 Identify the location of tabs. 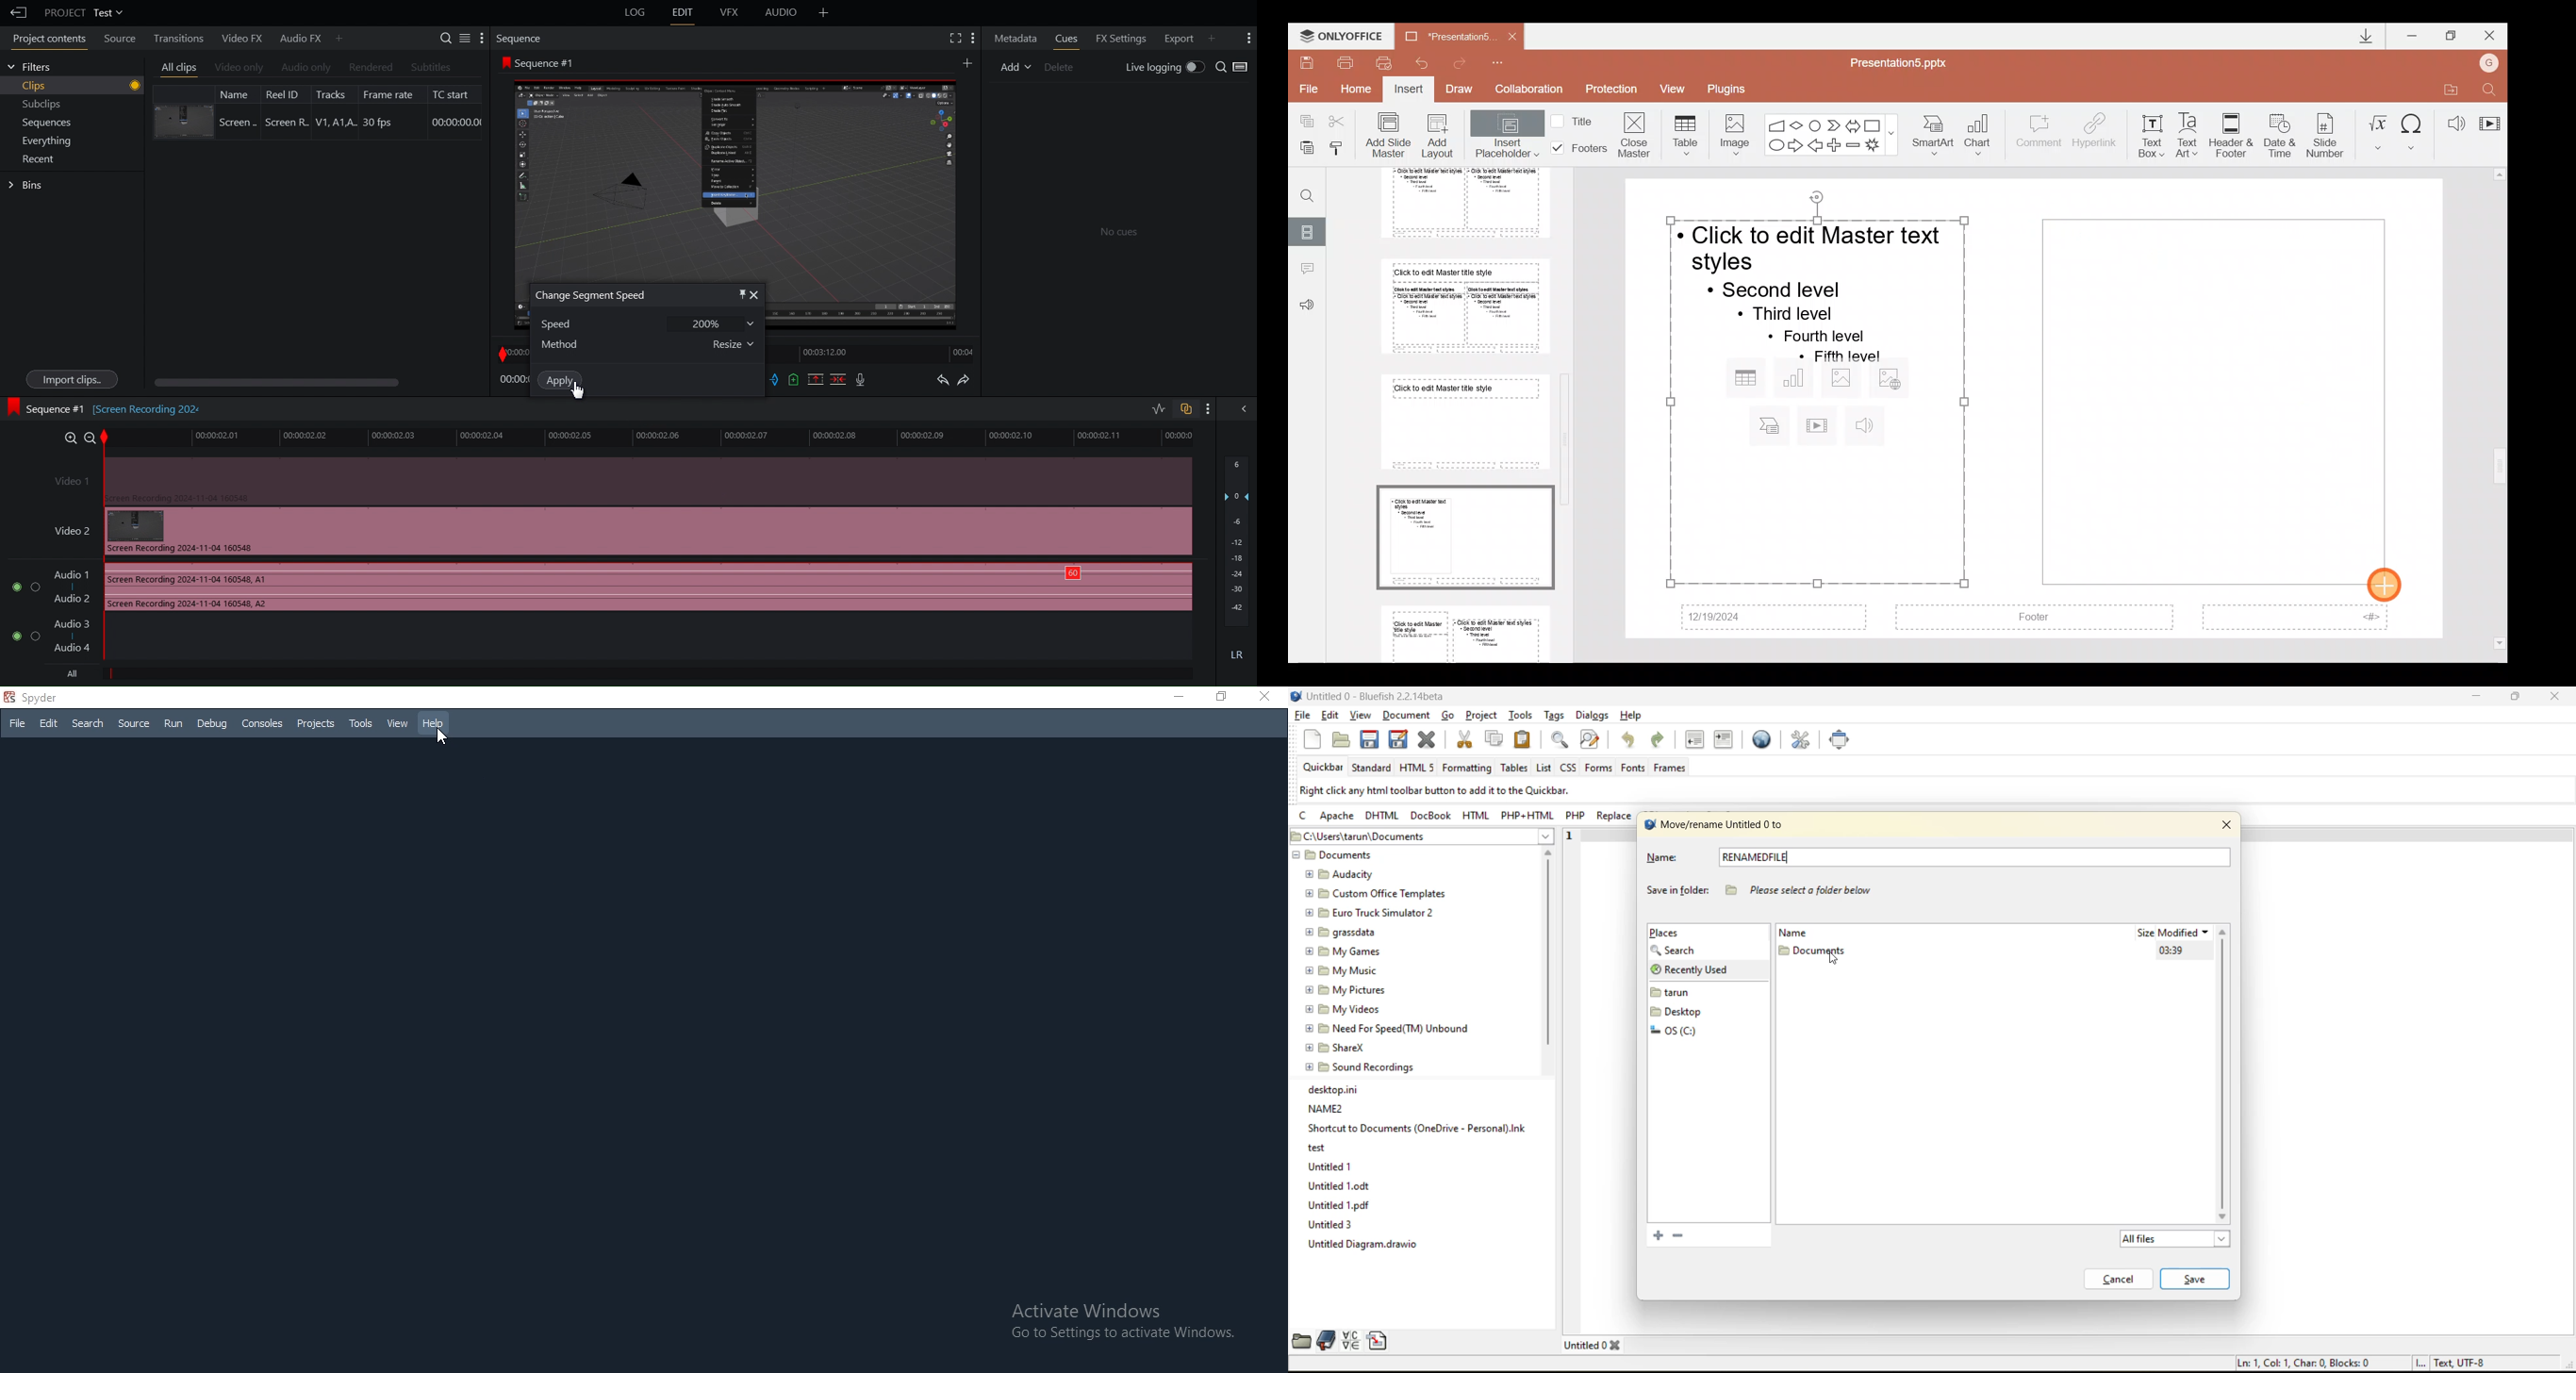
(1595, 1344).